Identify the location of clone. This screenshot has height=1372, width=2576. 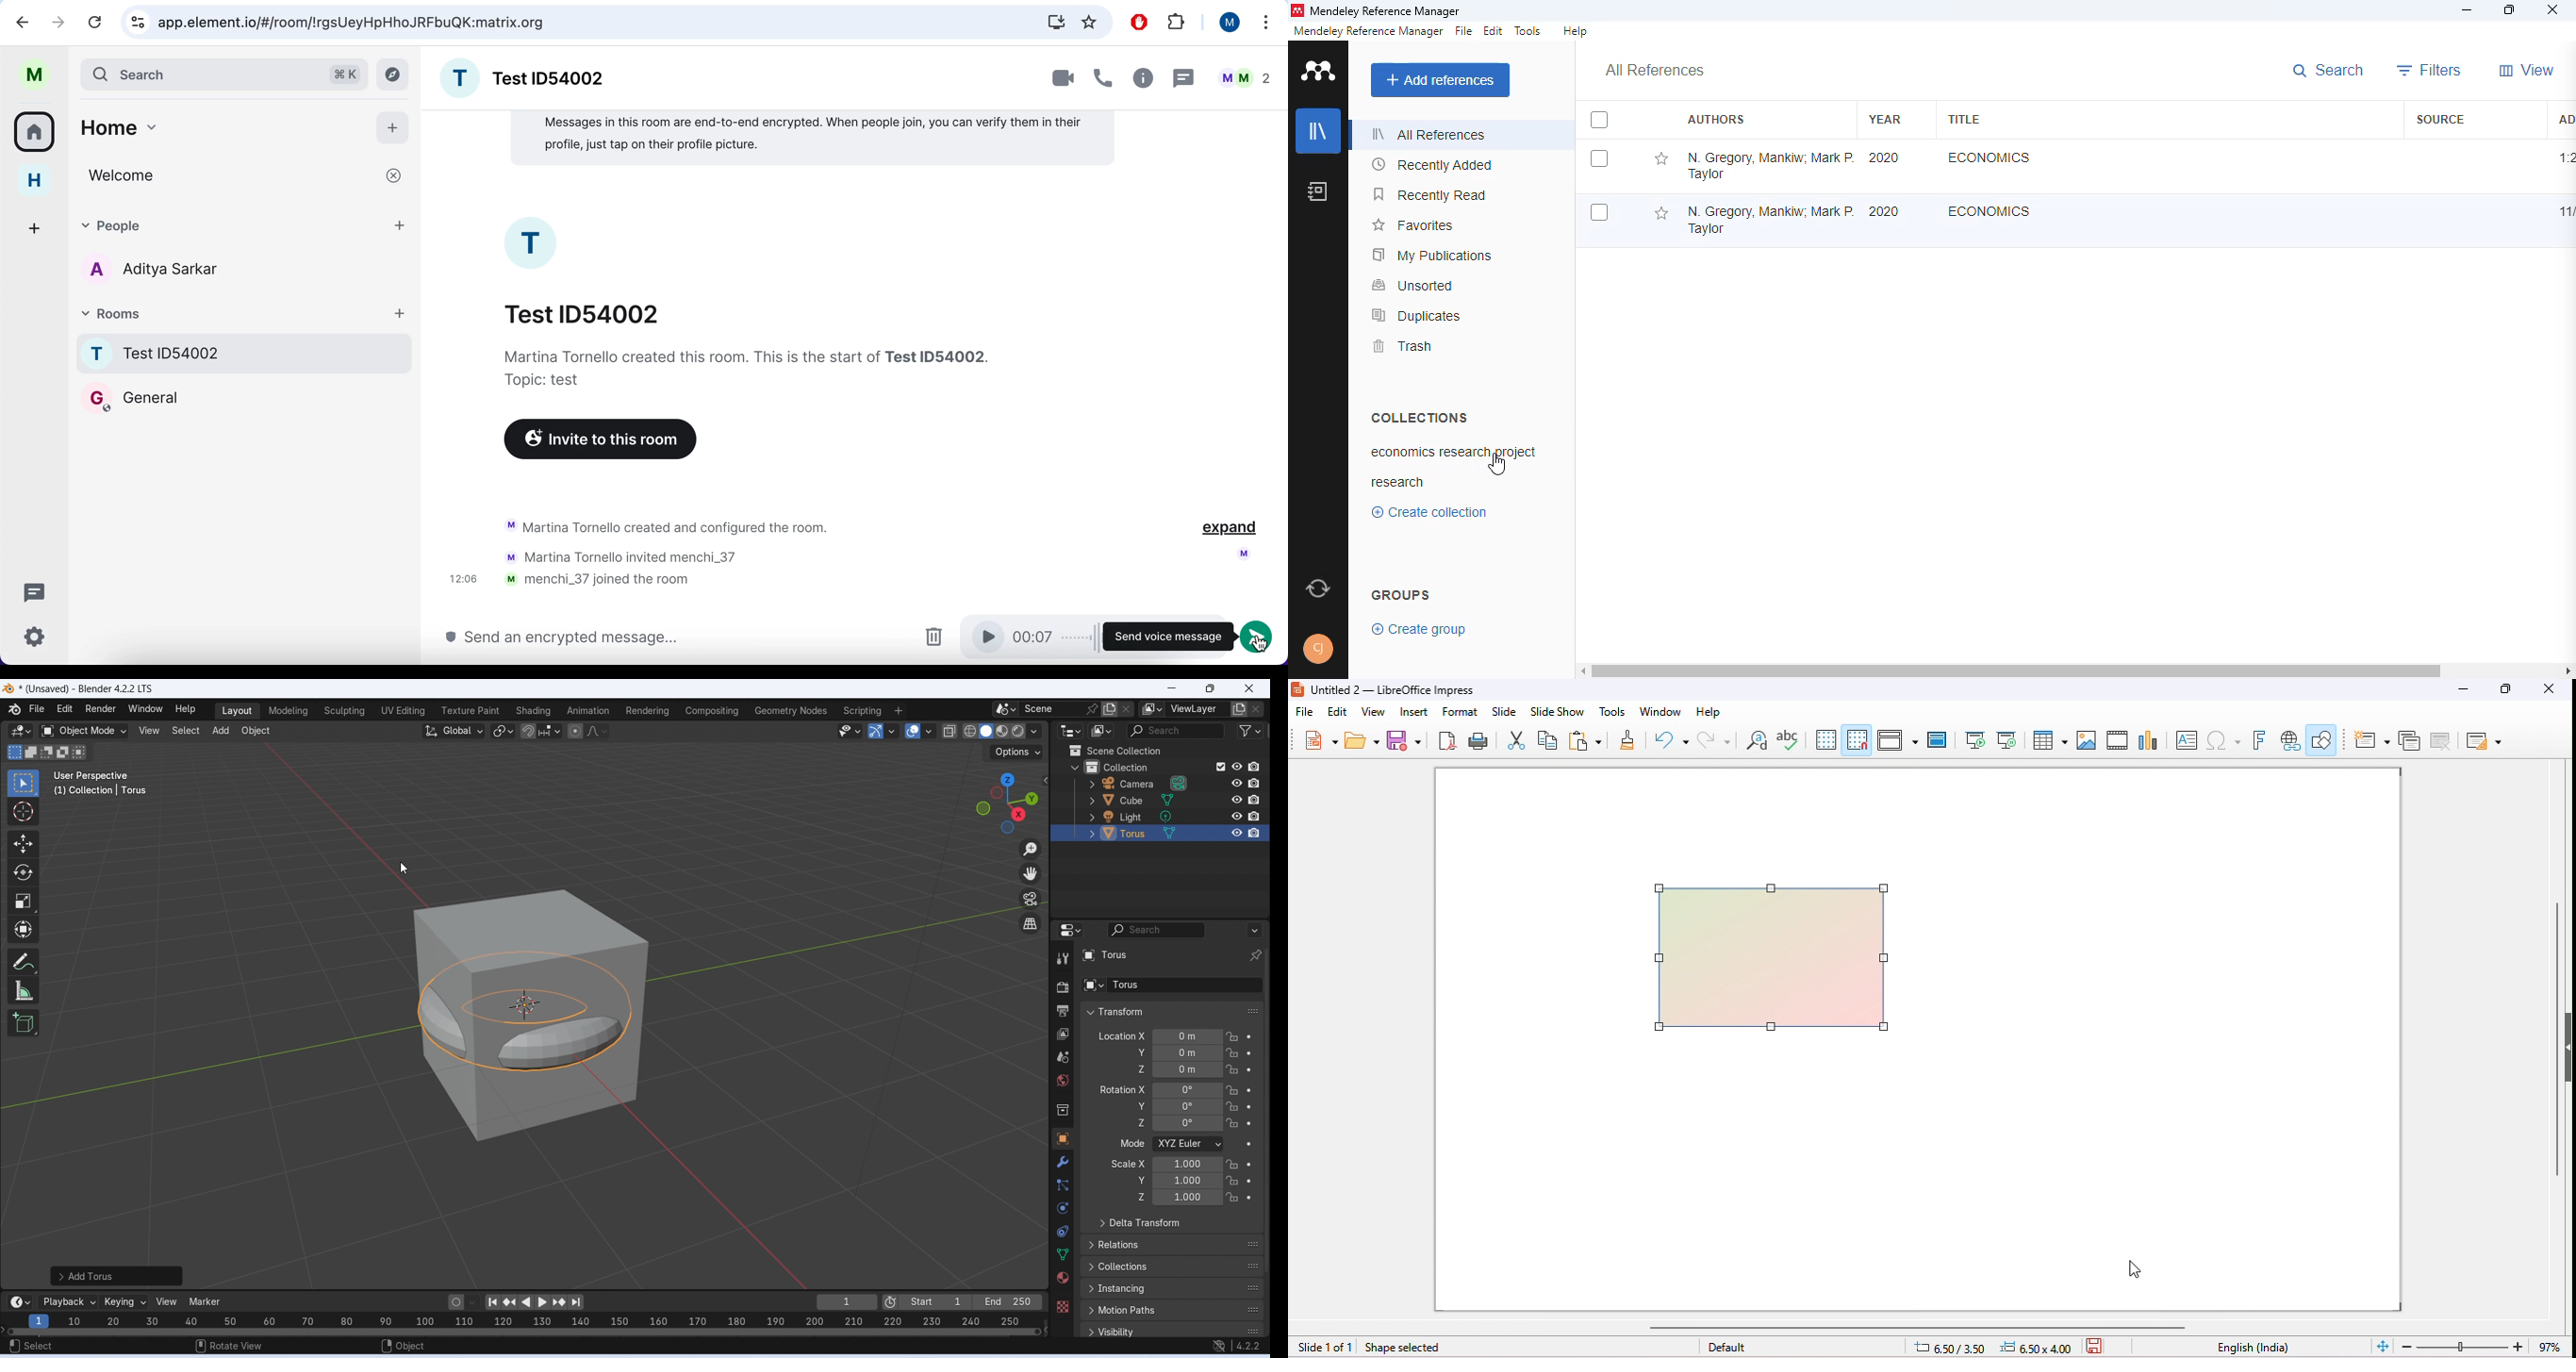
(1628, 738).